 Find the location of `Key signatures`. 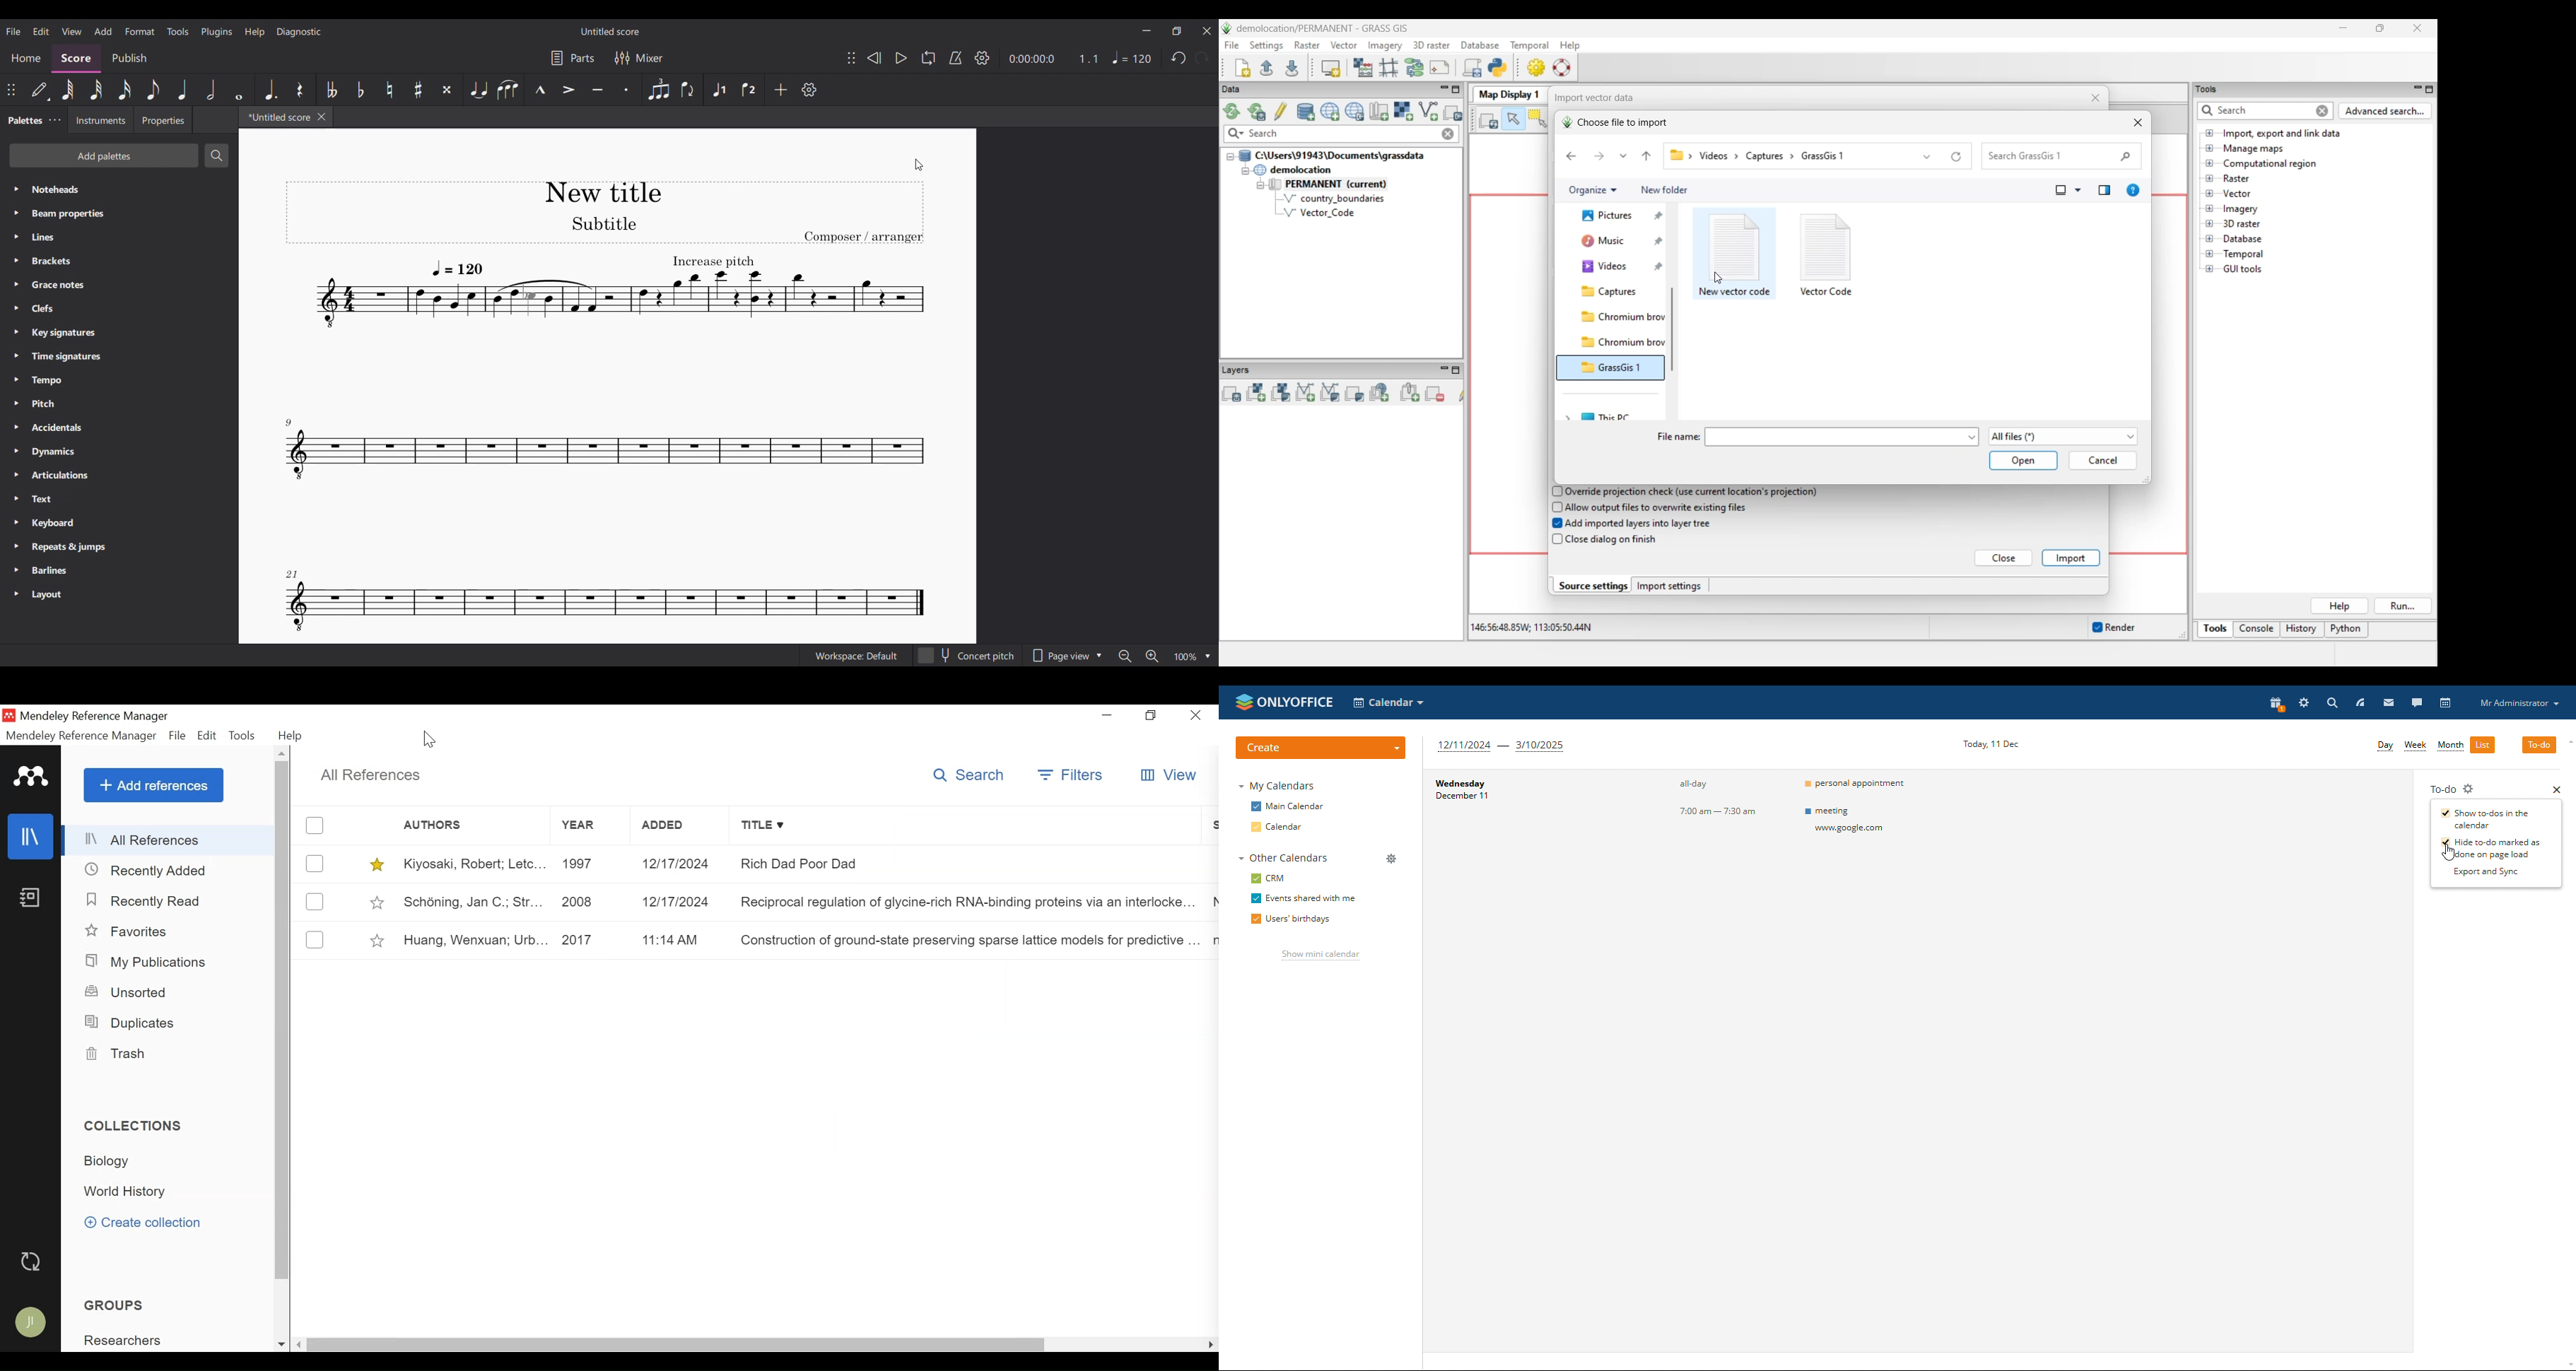

Key signatures is located at coordinates (120, 333).